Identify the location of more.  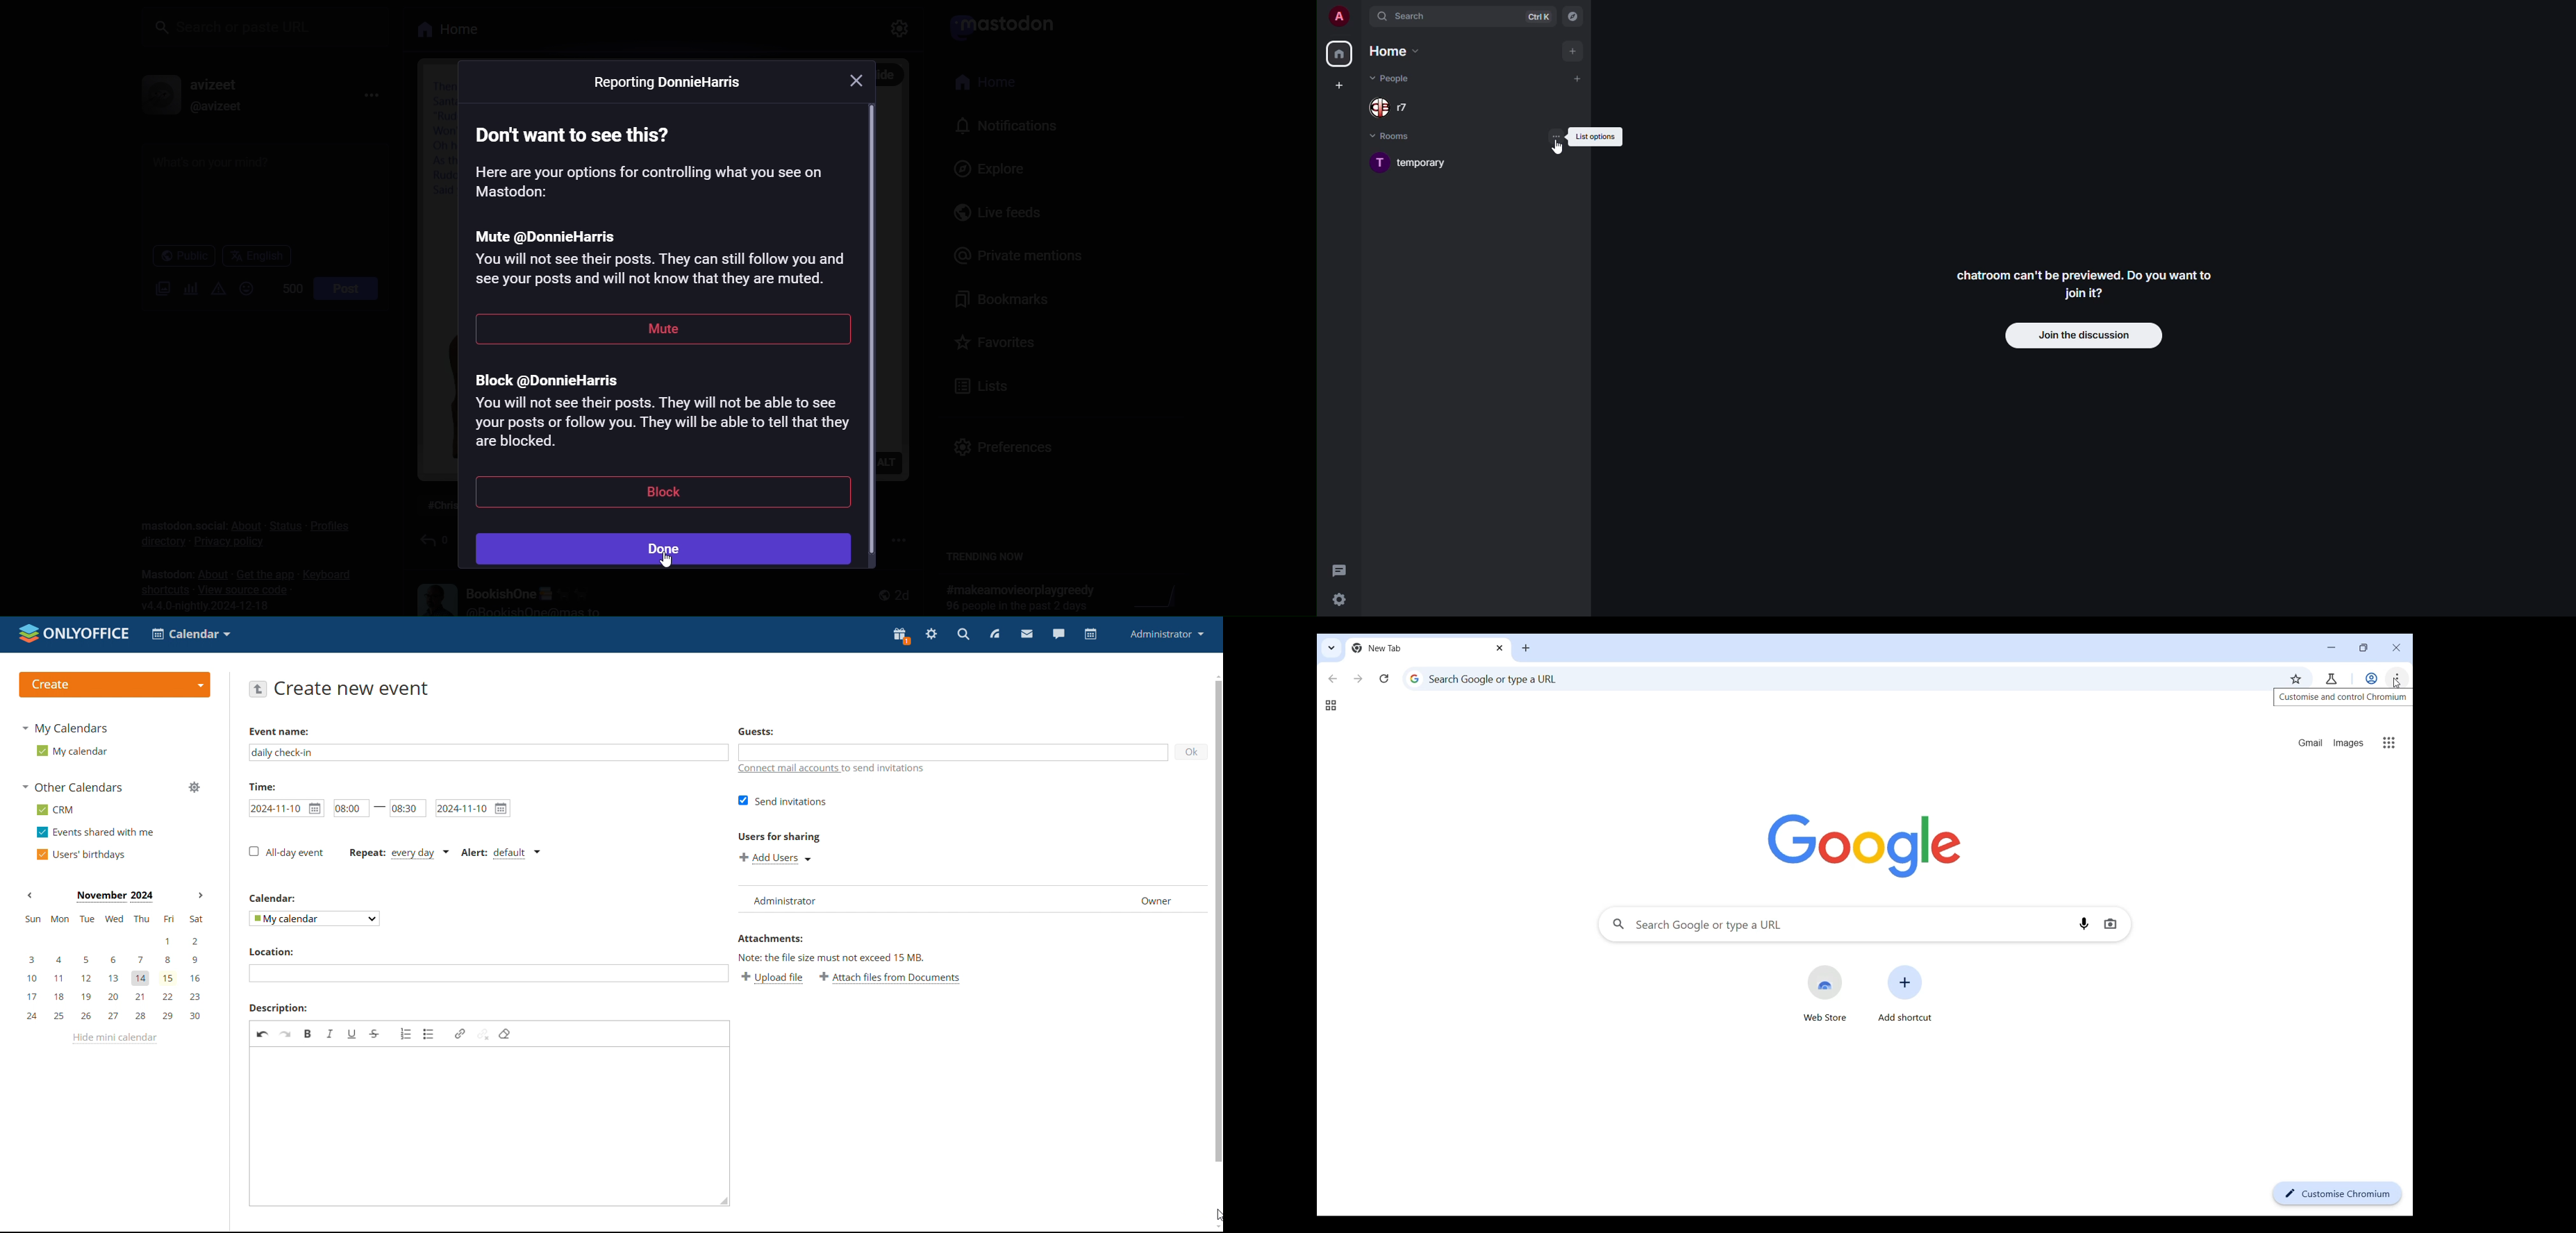
(372, 93).